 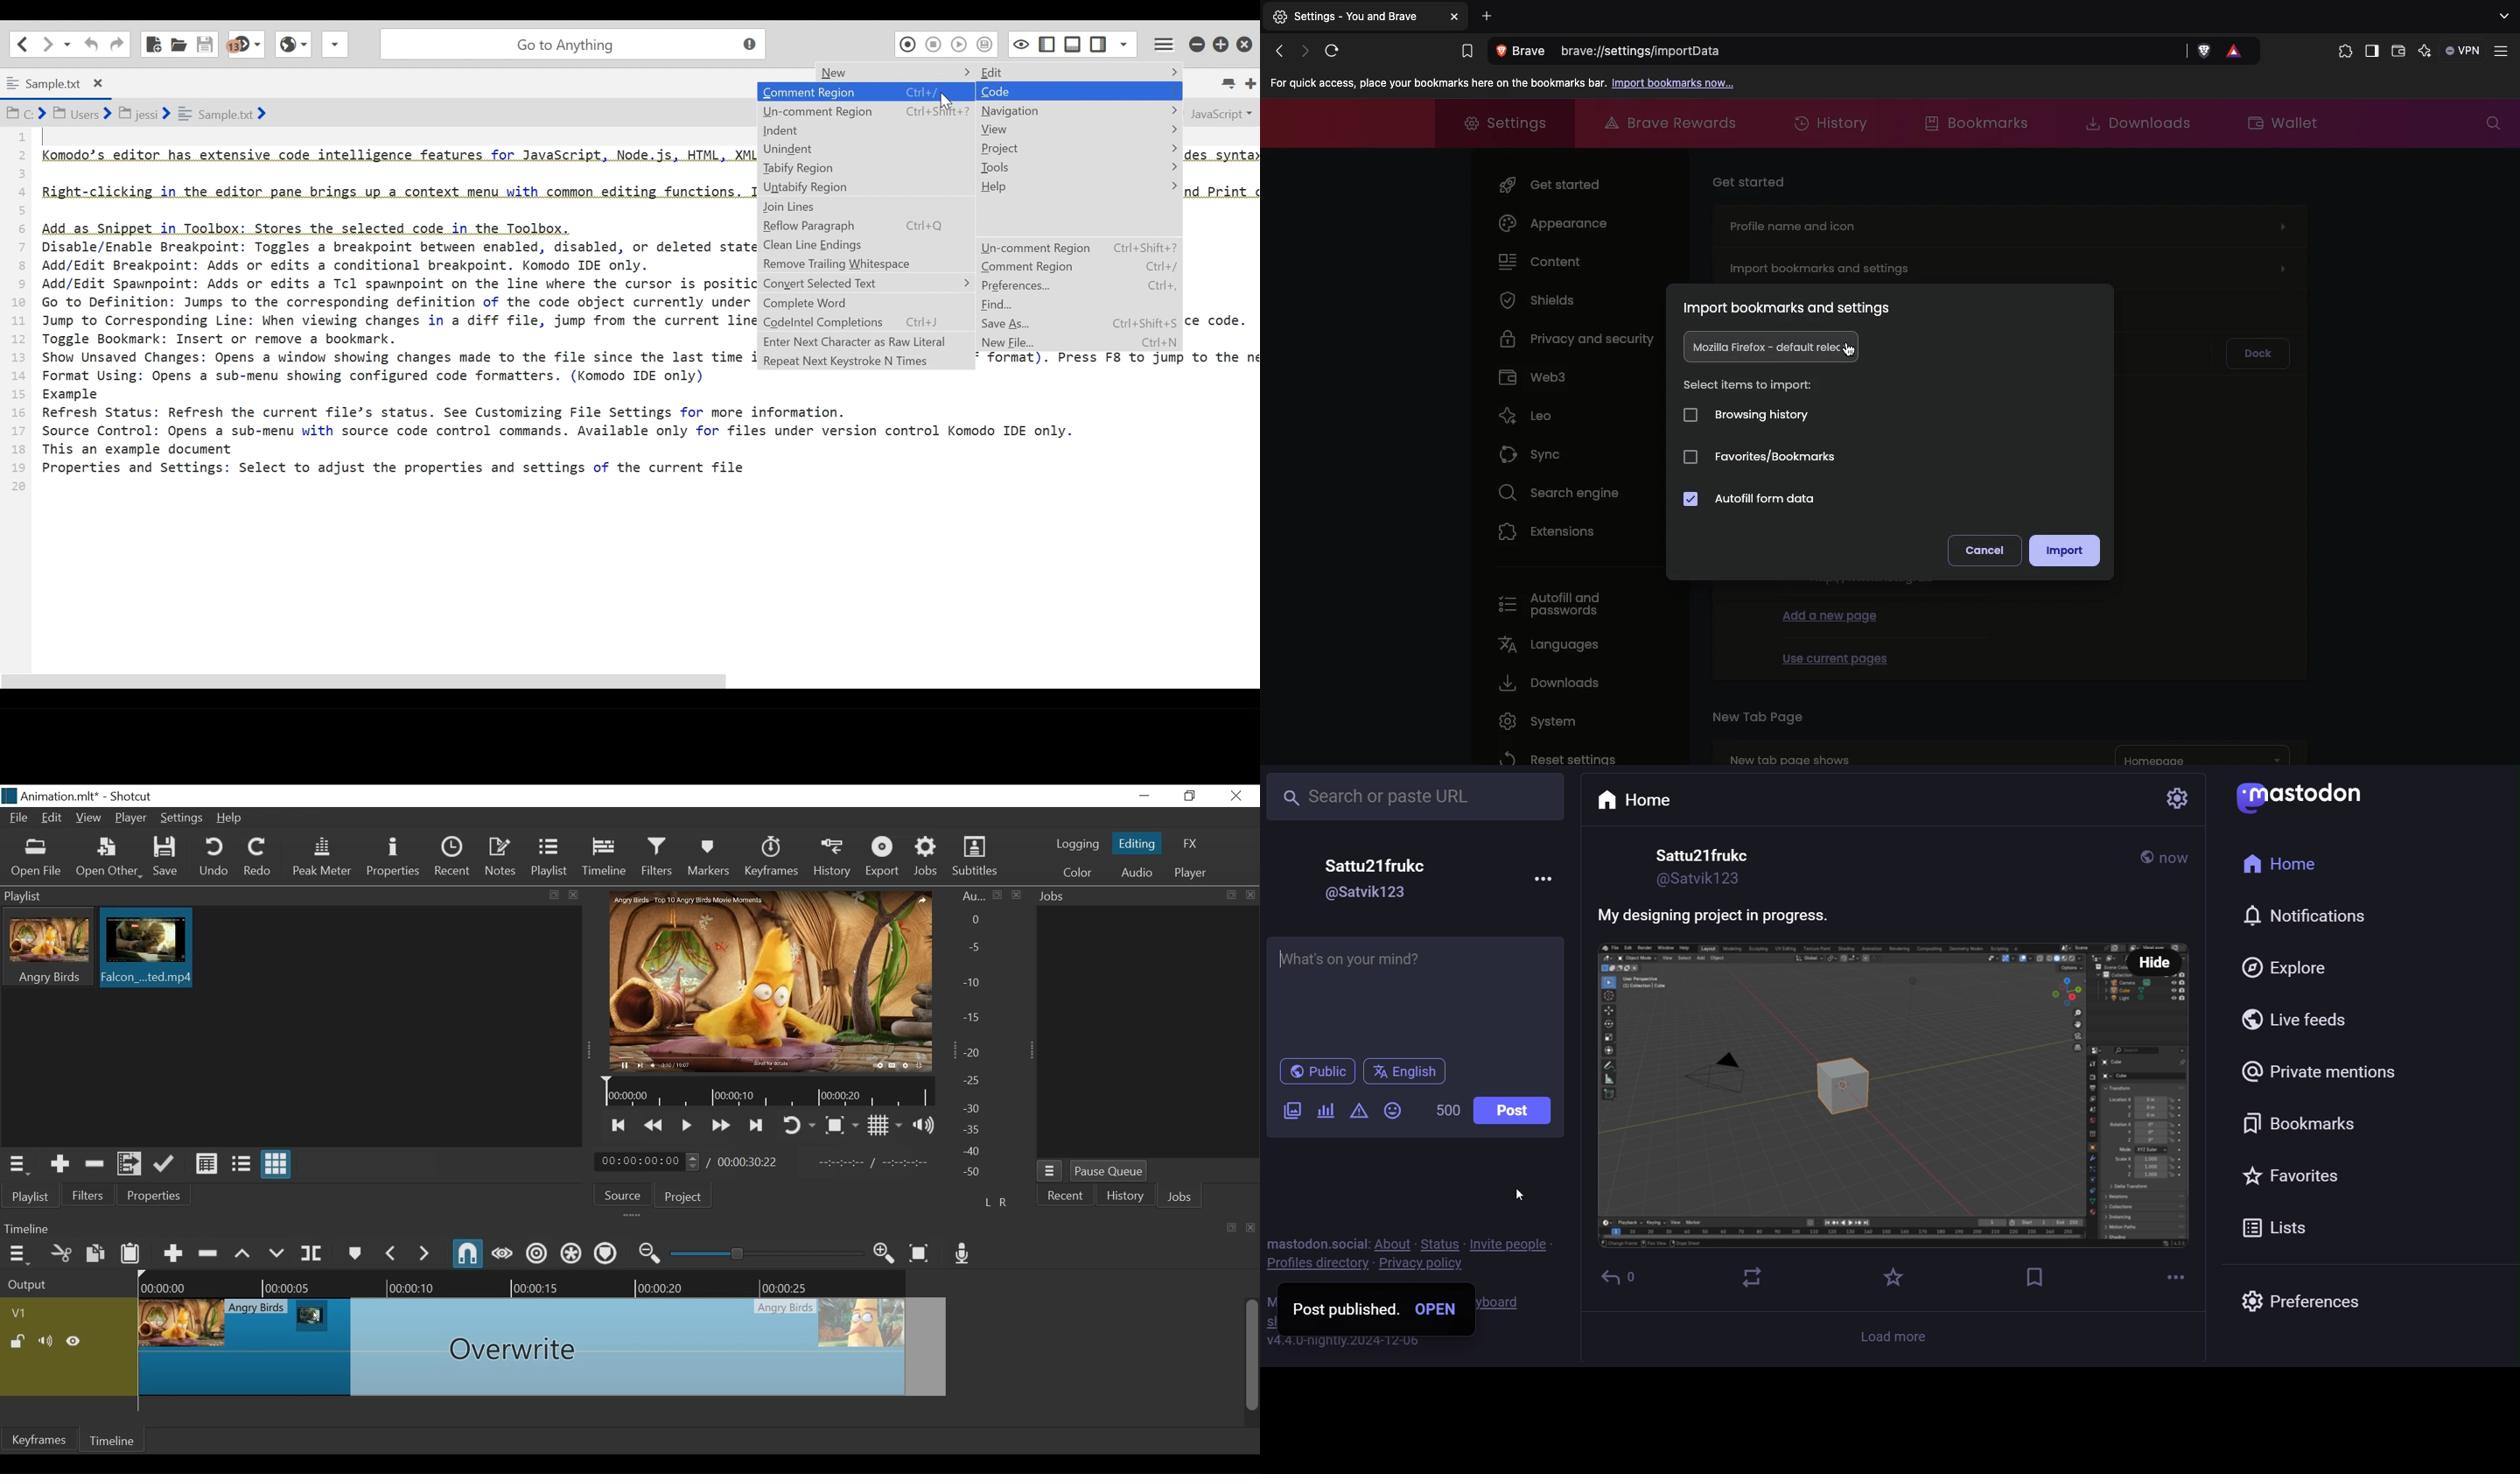 I want to click on Player, so click(x=129, y=817).